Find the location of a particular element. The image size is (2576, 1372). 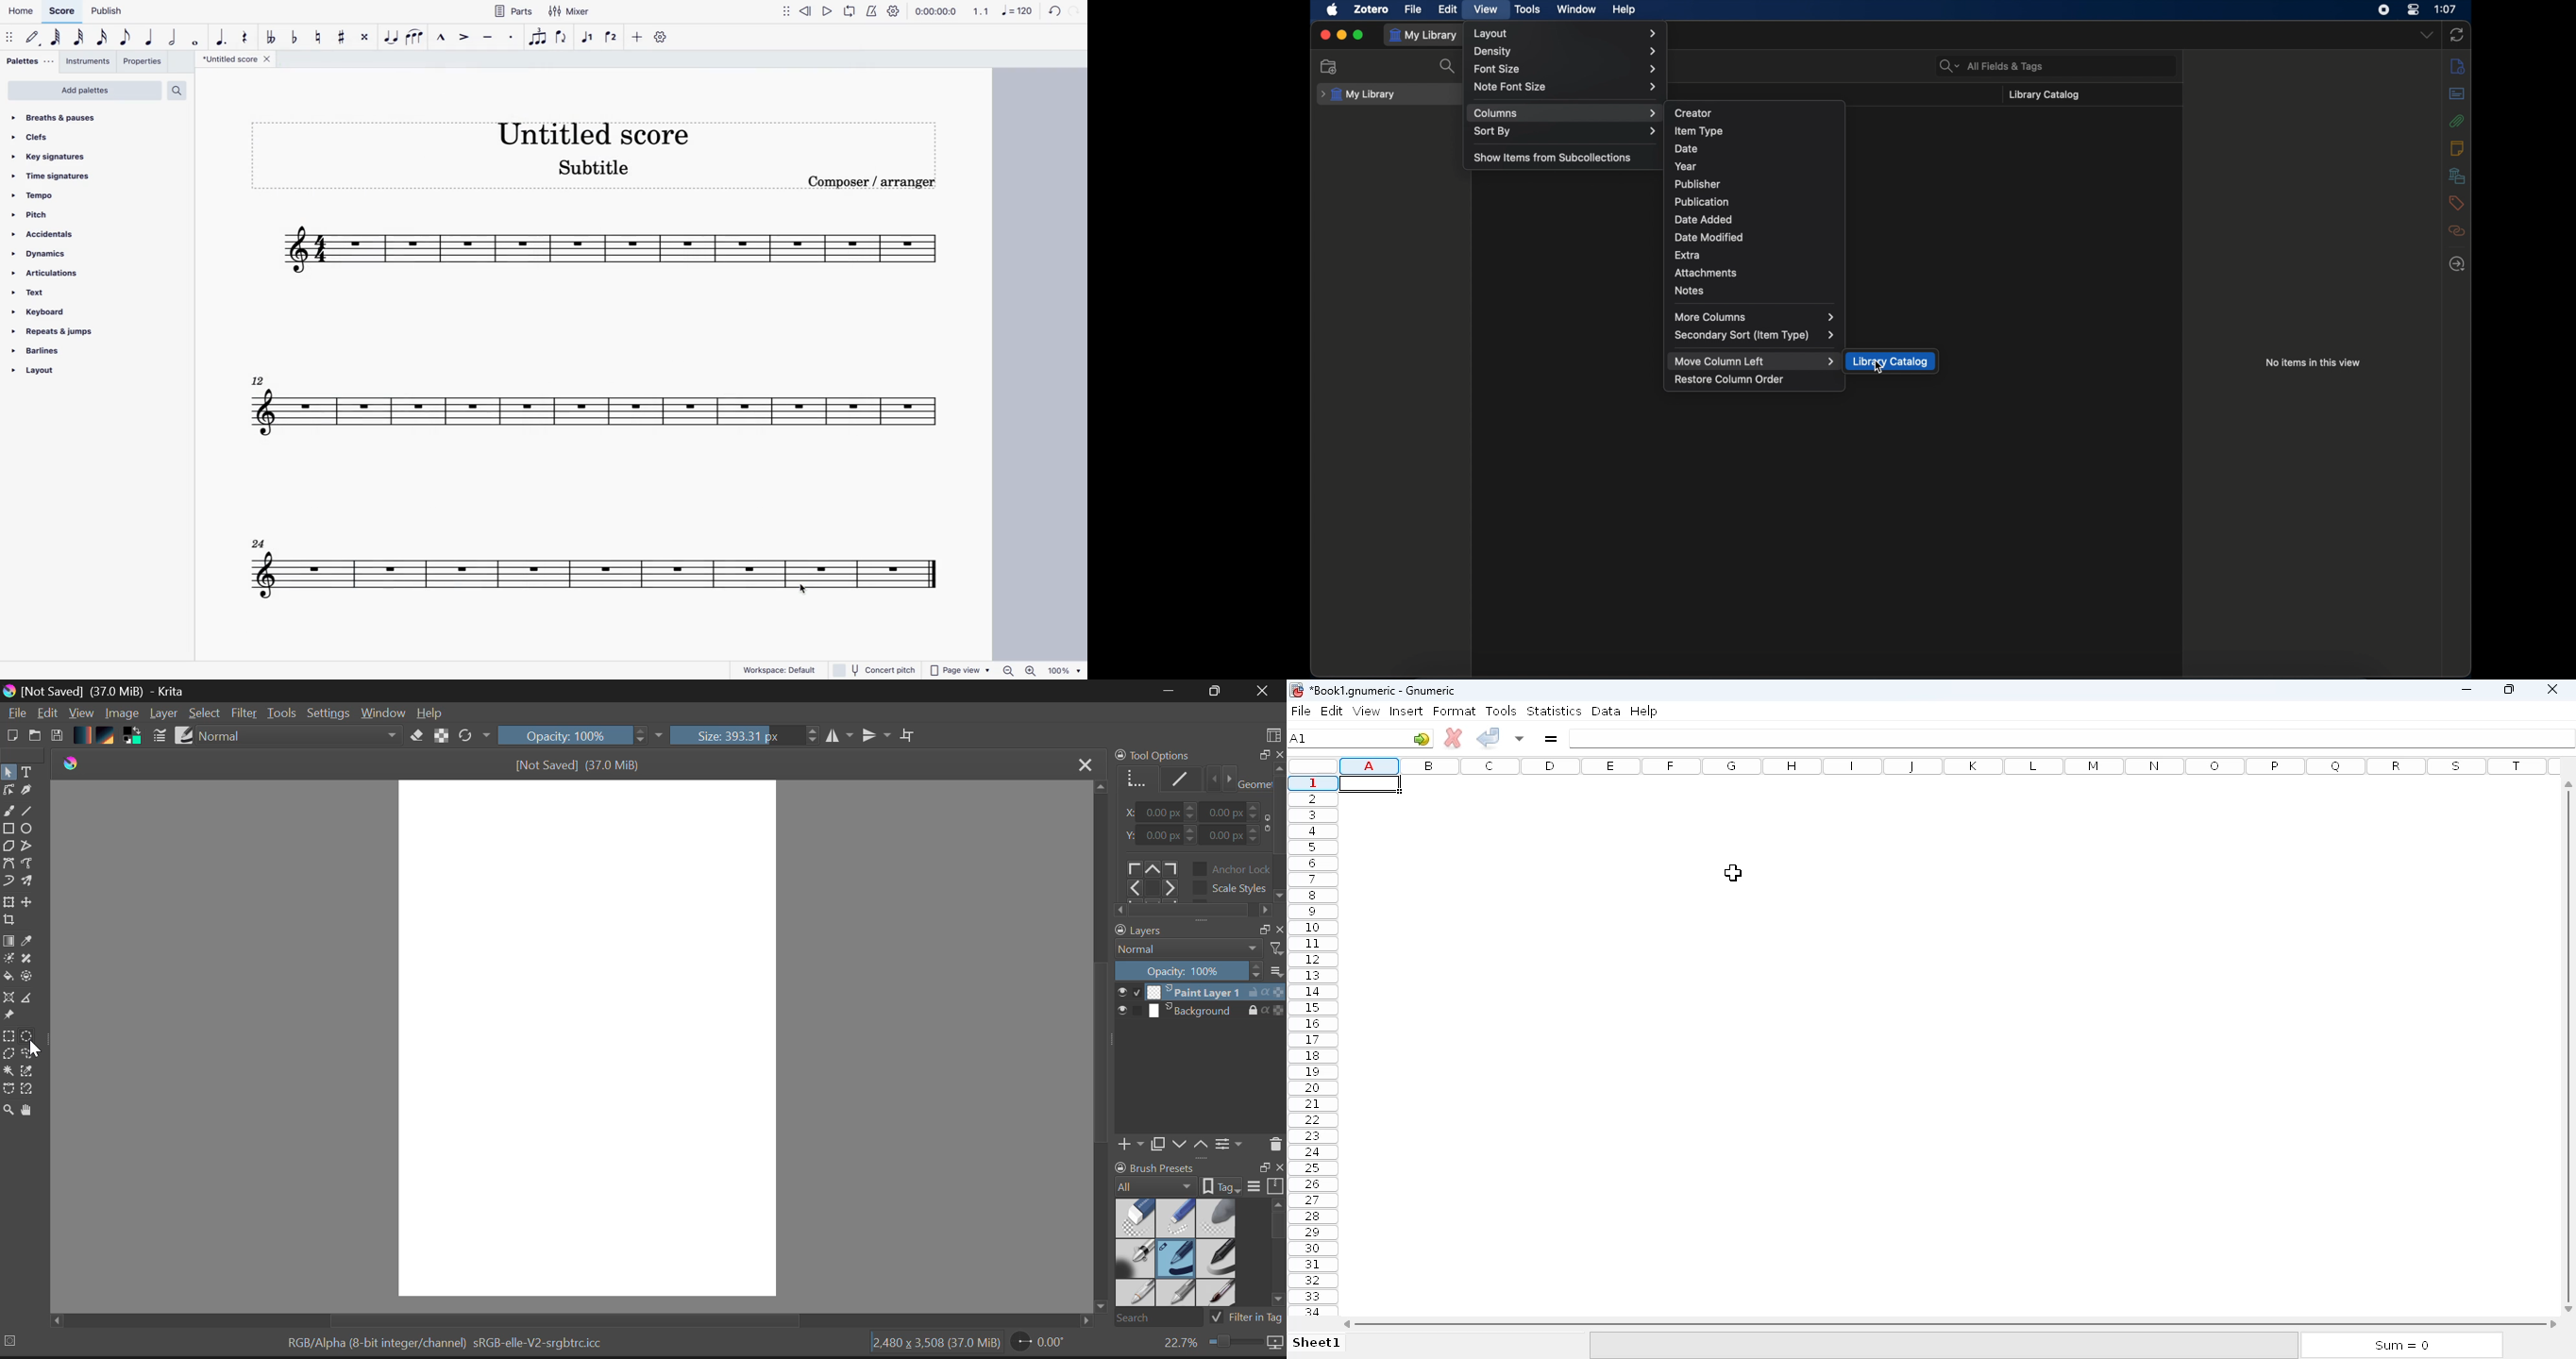

1,1 is located at coordinates (981, 10).